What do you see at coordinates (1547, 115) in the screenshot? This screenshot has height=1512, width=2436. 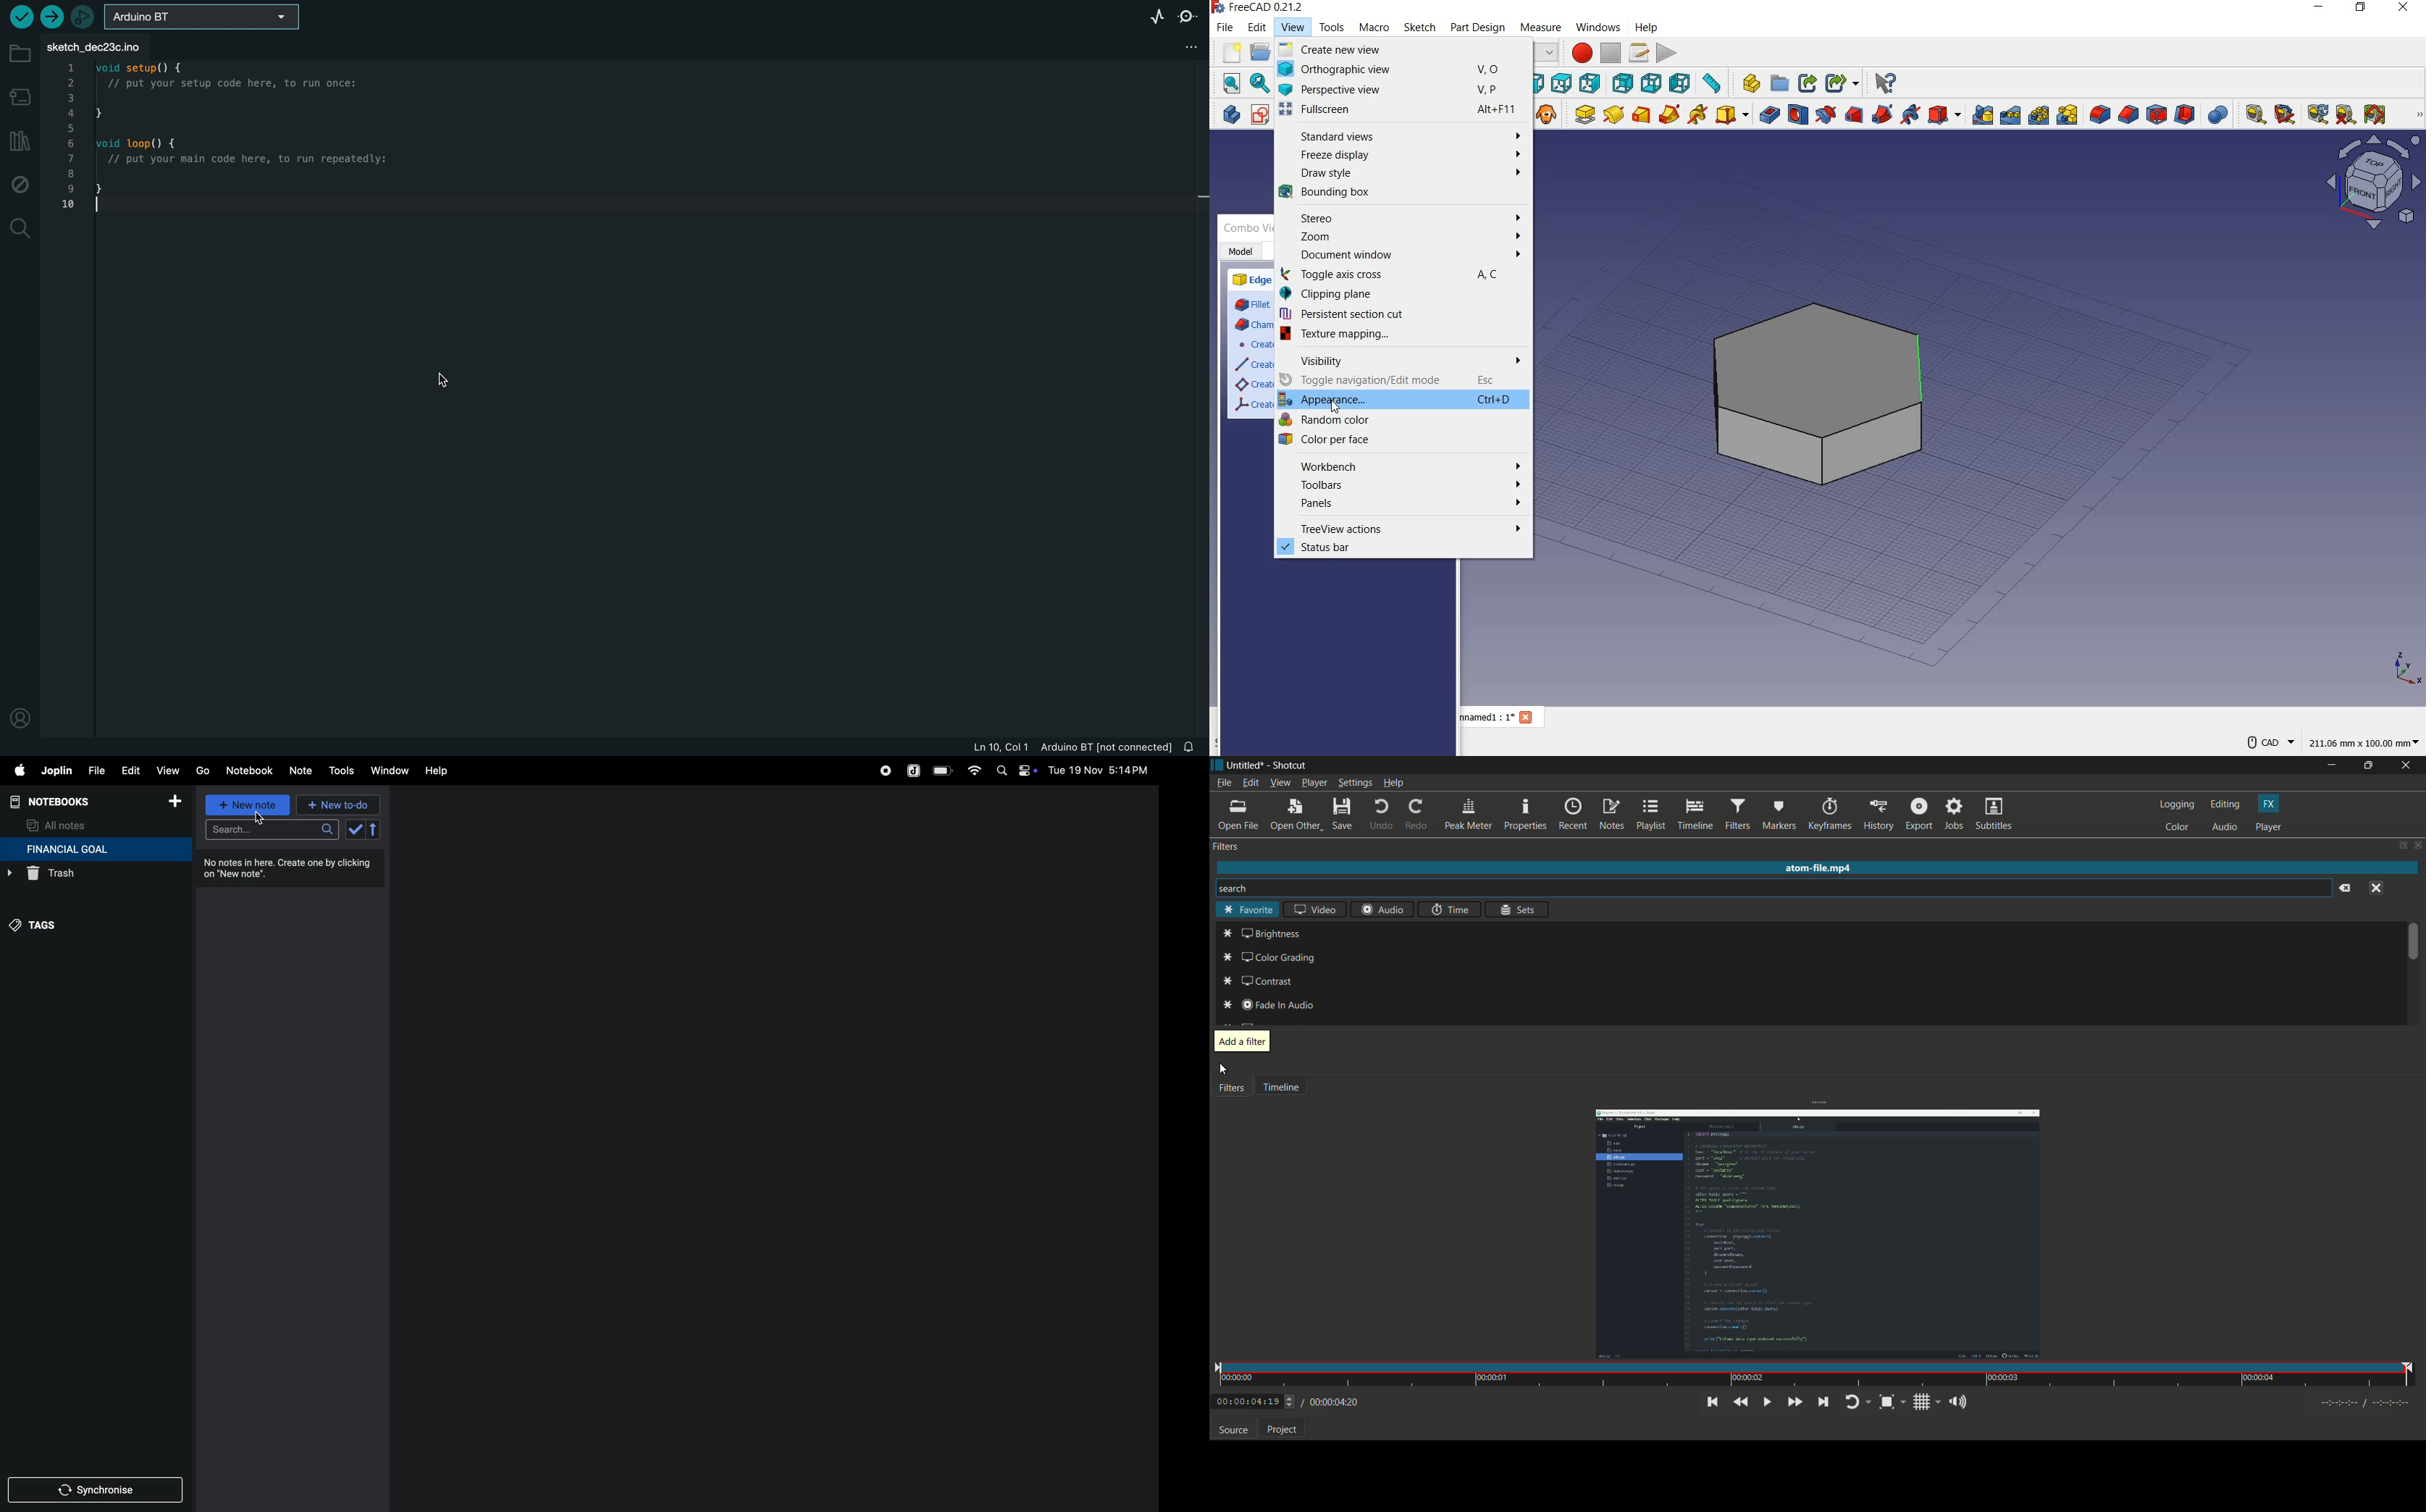 I see `create a clone` at bounding box center [1547, 115].